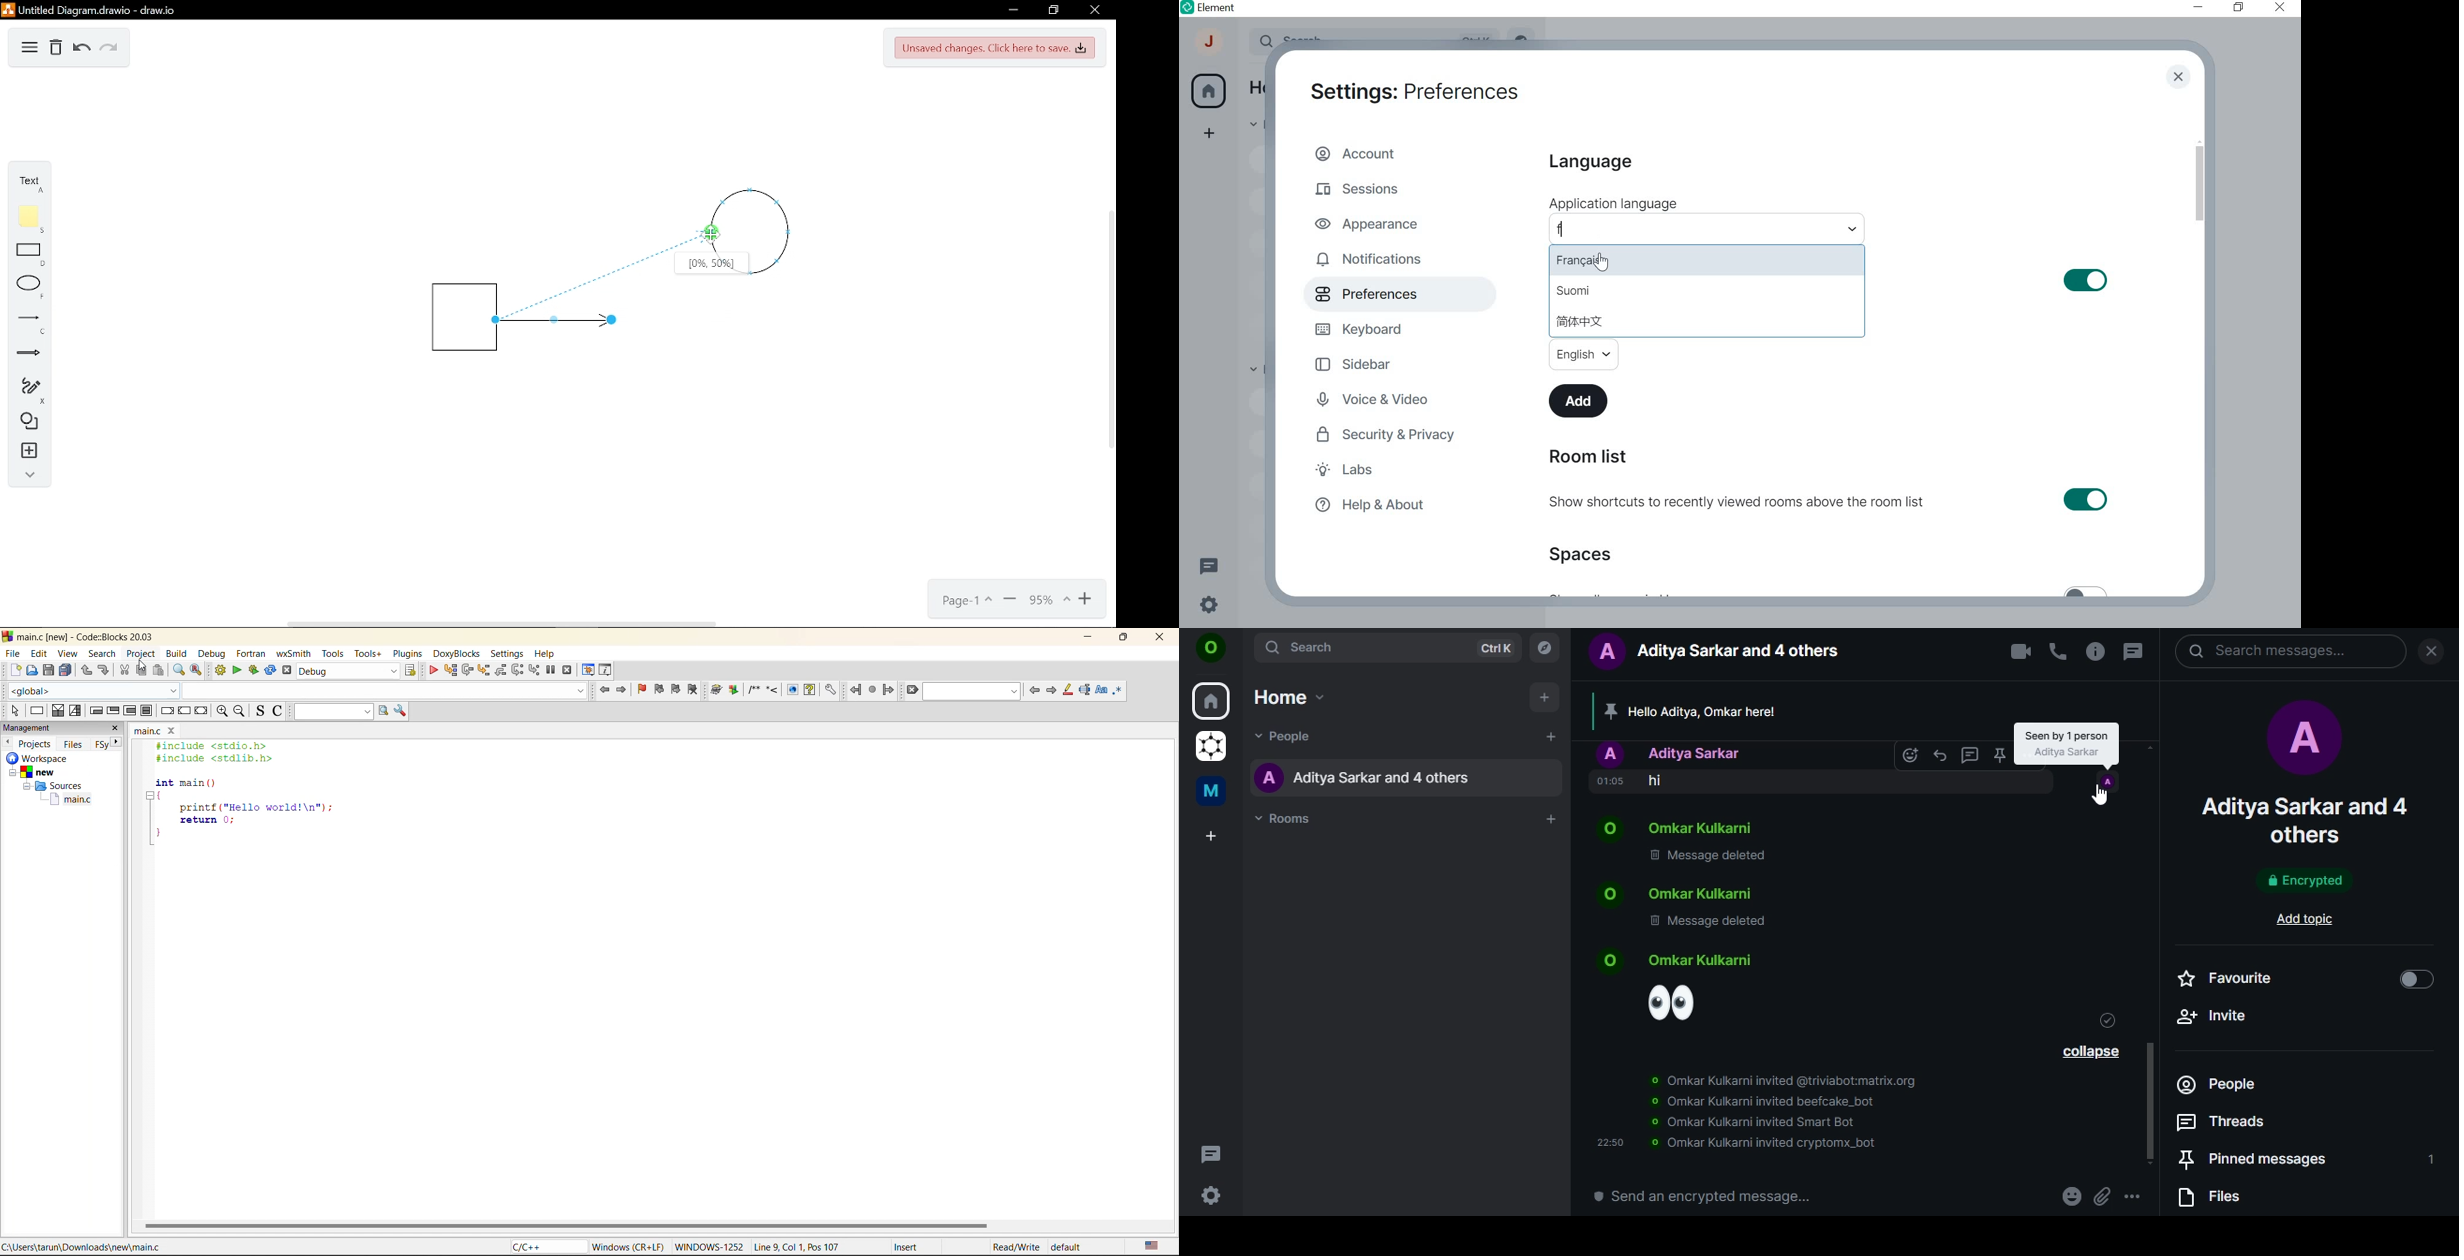 This screenshot has height=1260, width=2464. Describe the element at coordinates (873, 690) in the screenshot. I see `last jump` at that location.